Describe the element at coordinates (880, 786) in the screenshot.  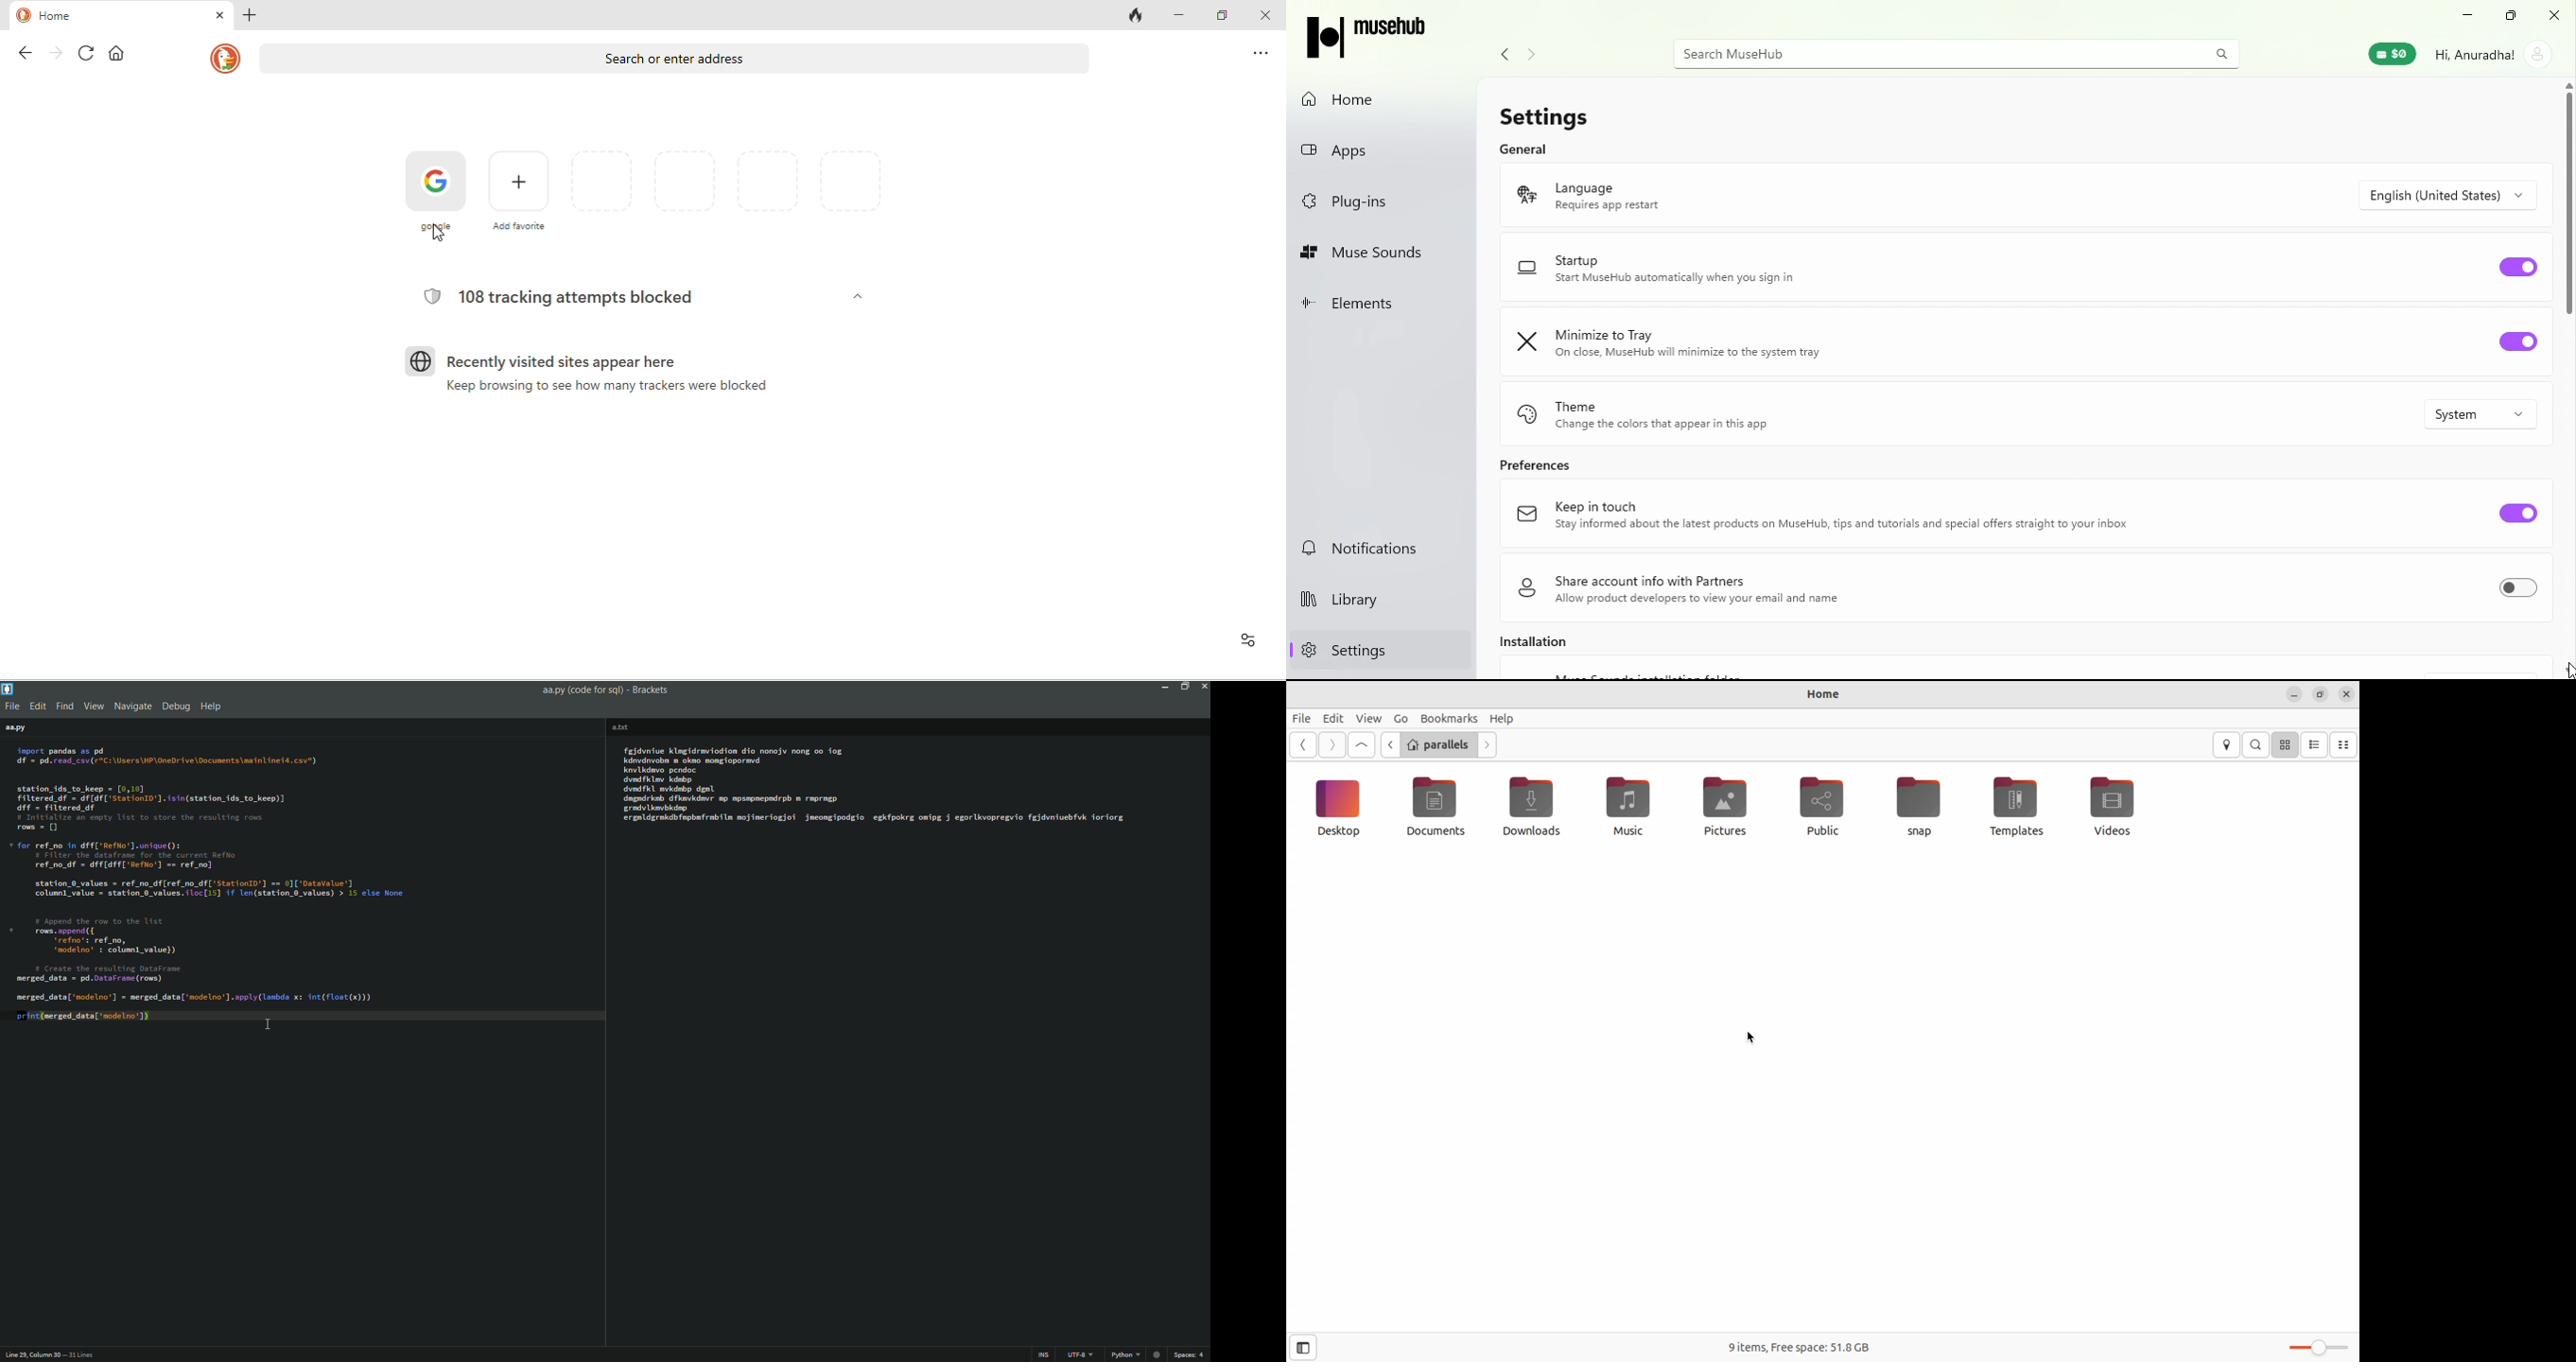
I see `code editor` at that location.